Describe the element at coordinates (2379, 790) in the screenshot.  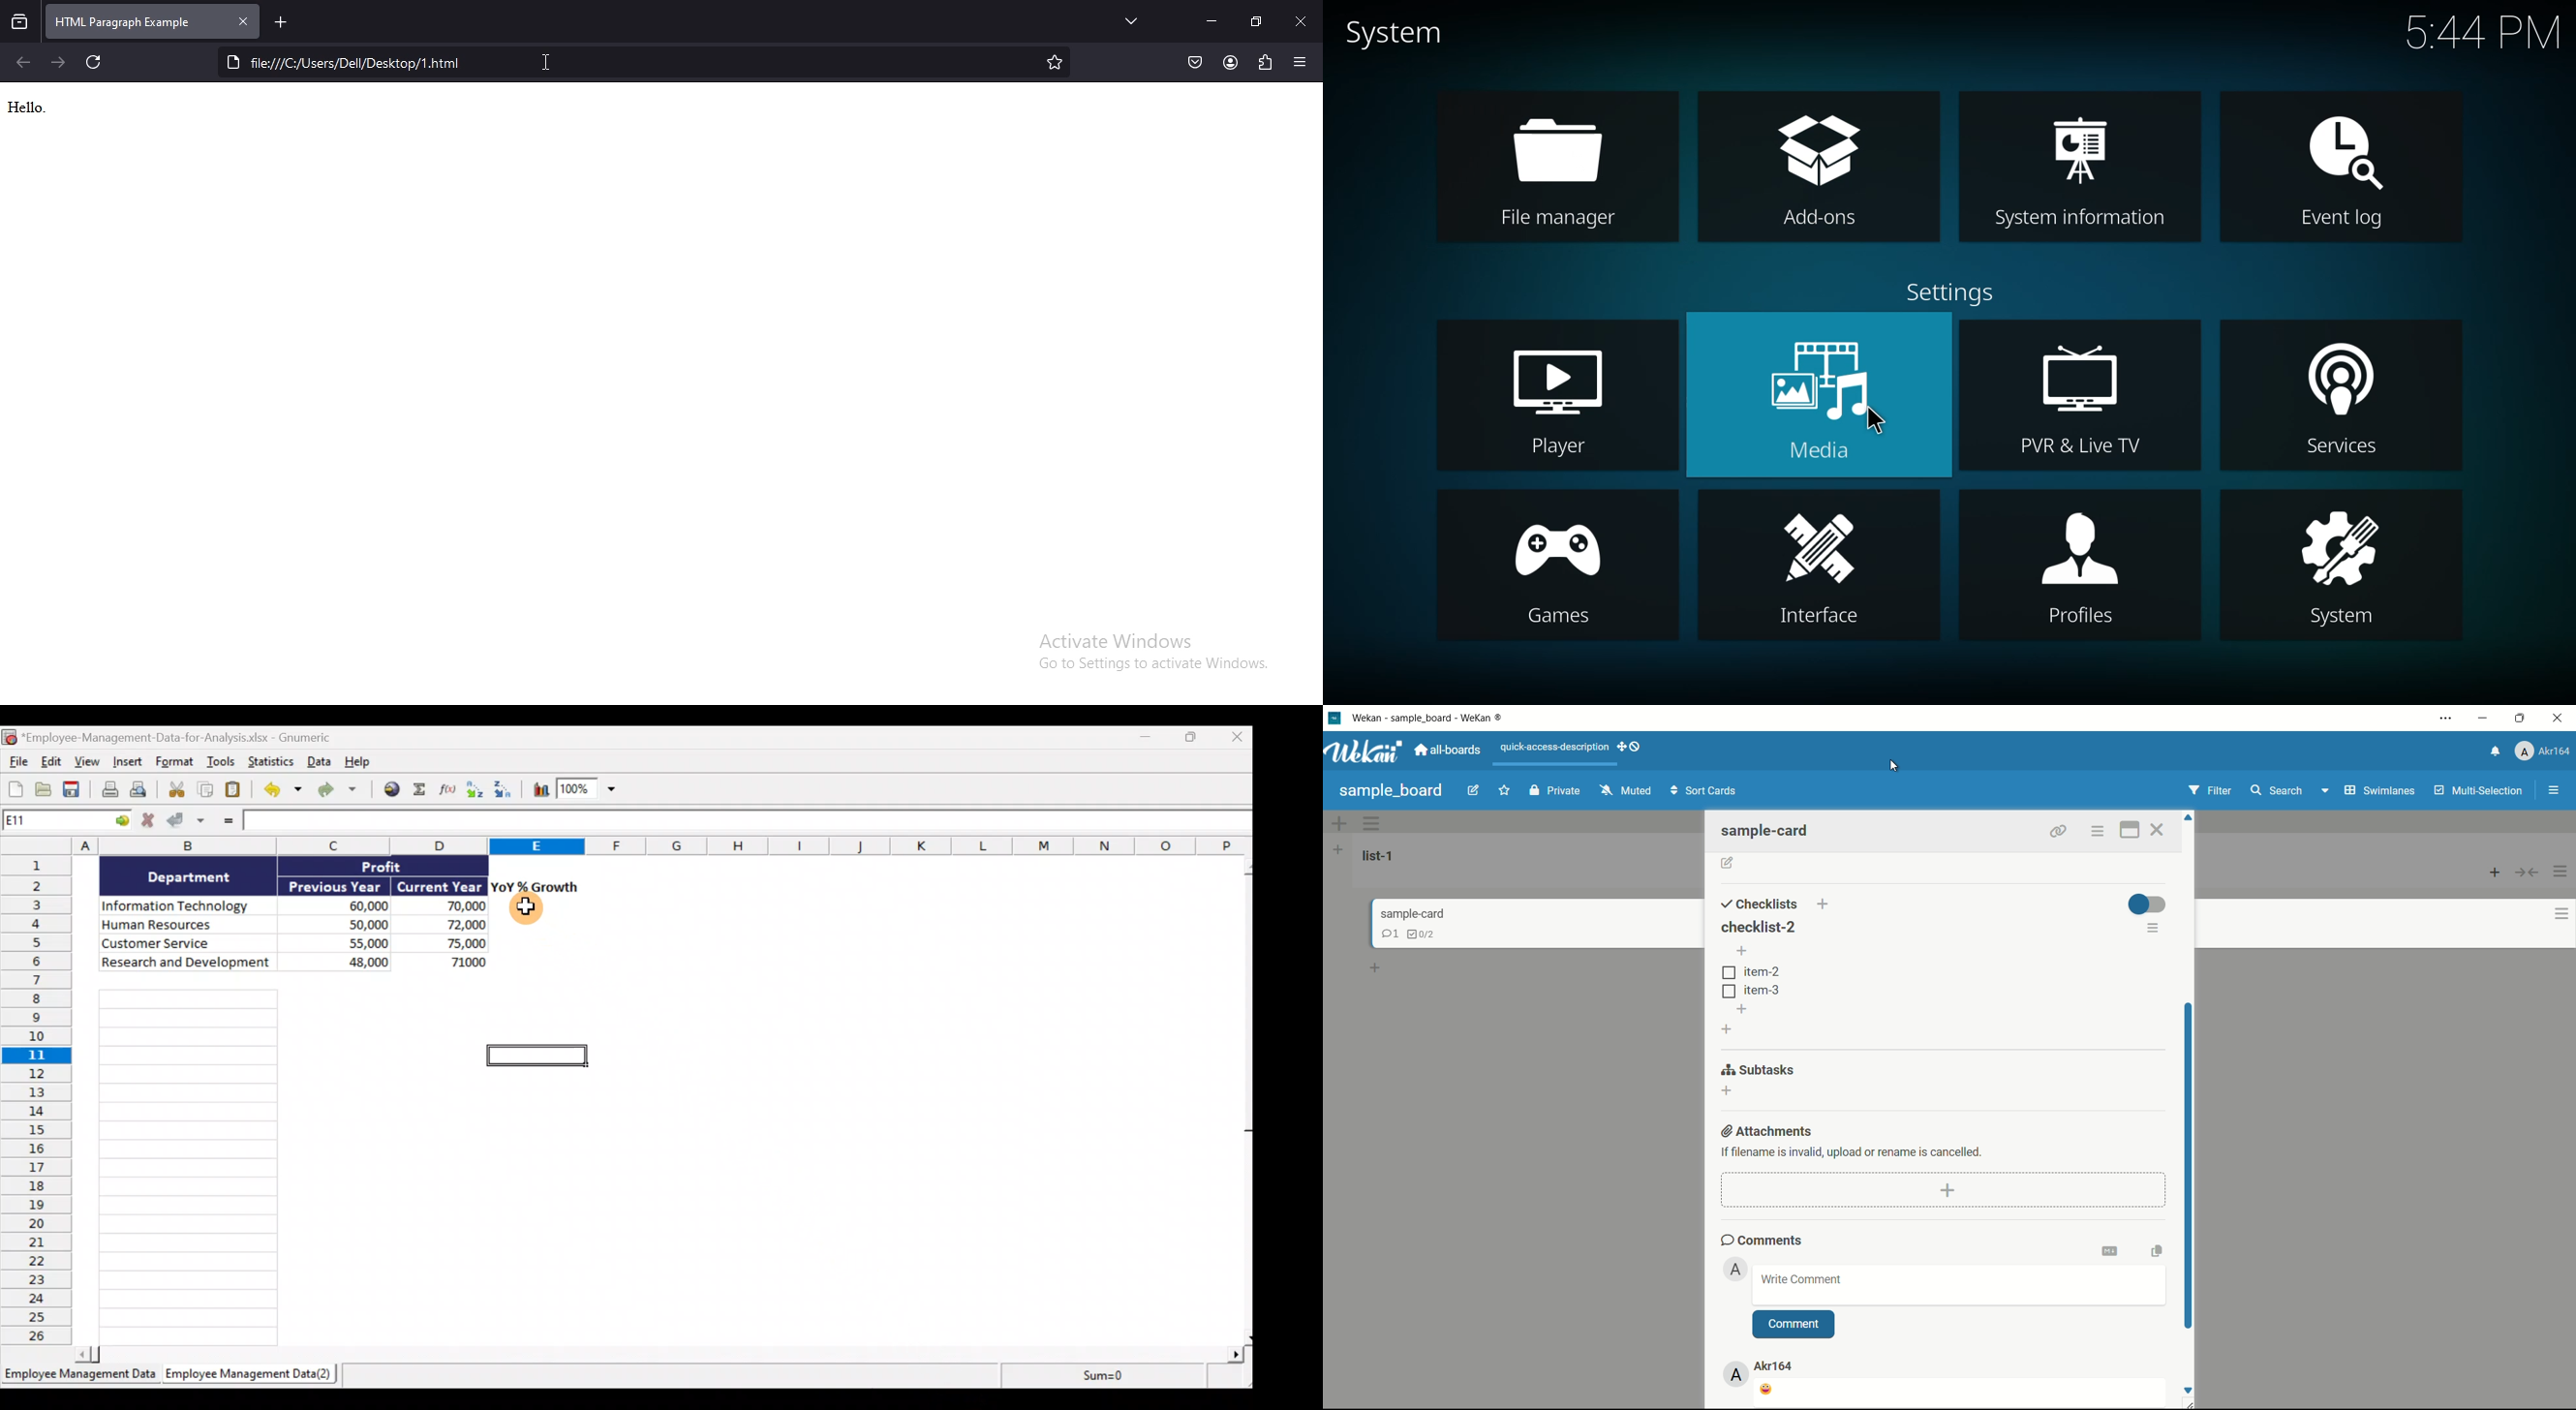
I see `swimlanes` at that location.